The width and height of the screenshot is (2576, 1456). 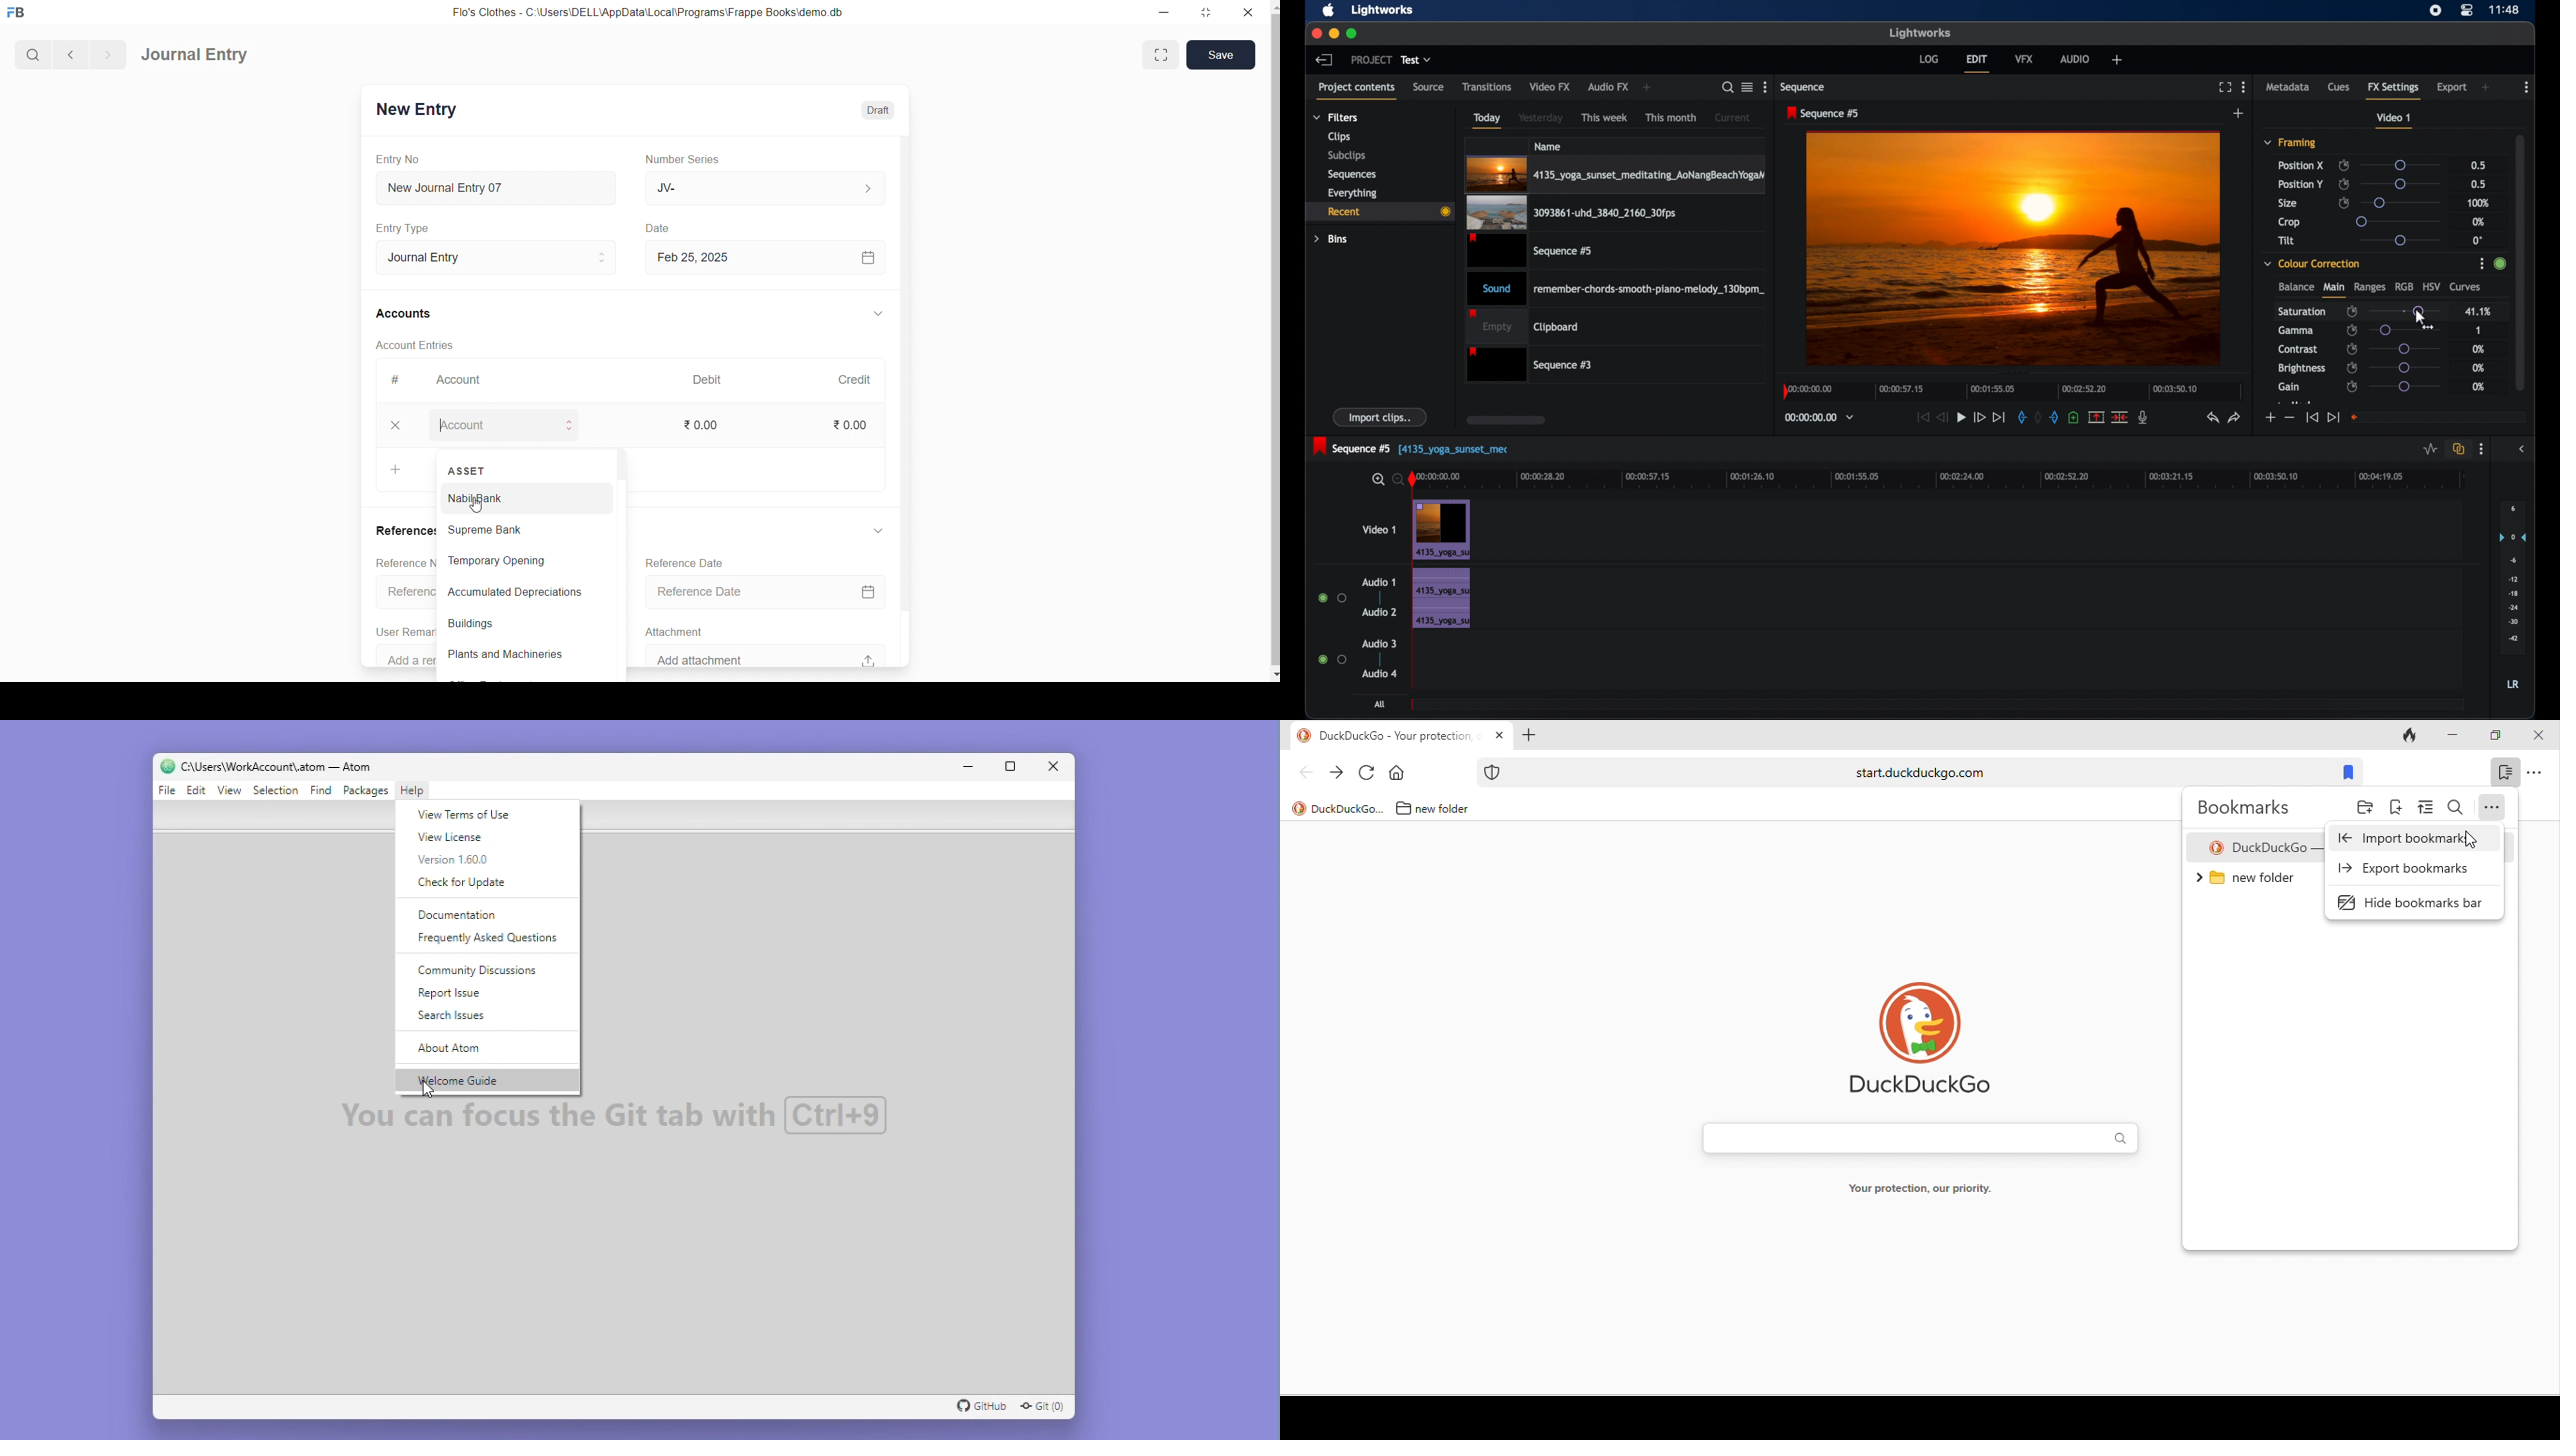 What do you see at coordinates (1924, 1039) in the screenshot?
I see `duck duck go logo` at bounding box center [1924, 1039].